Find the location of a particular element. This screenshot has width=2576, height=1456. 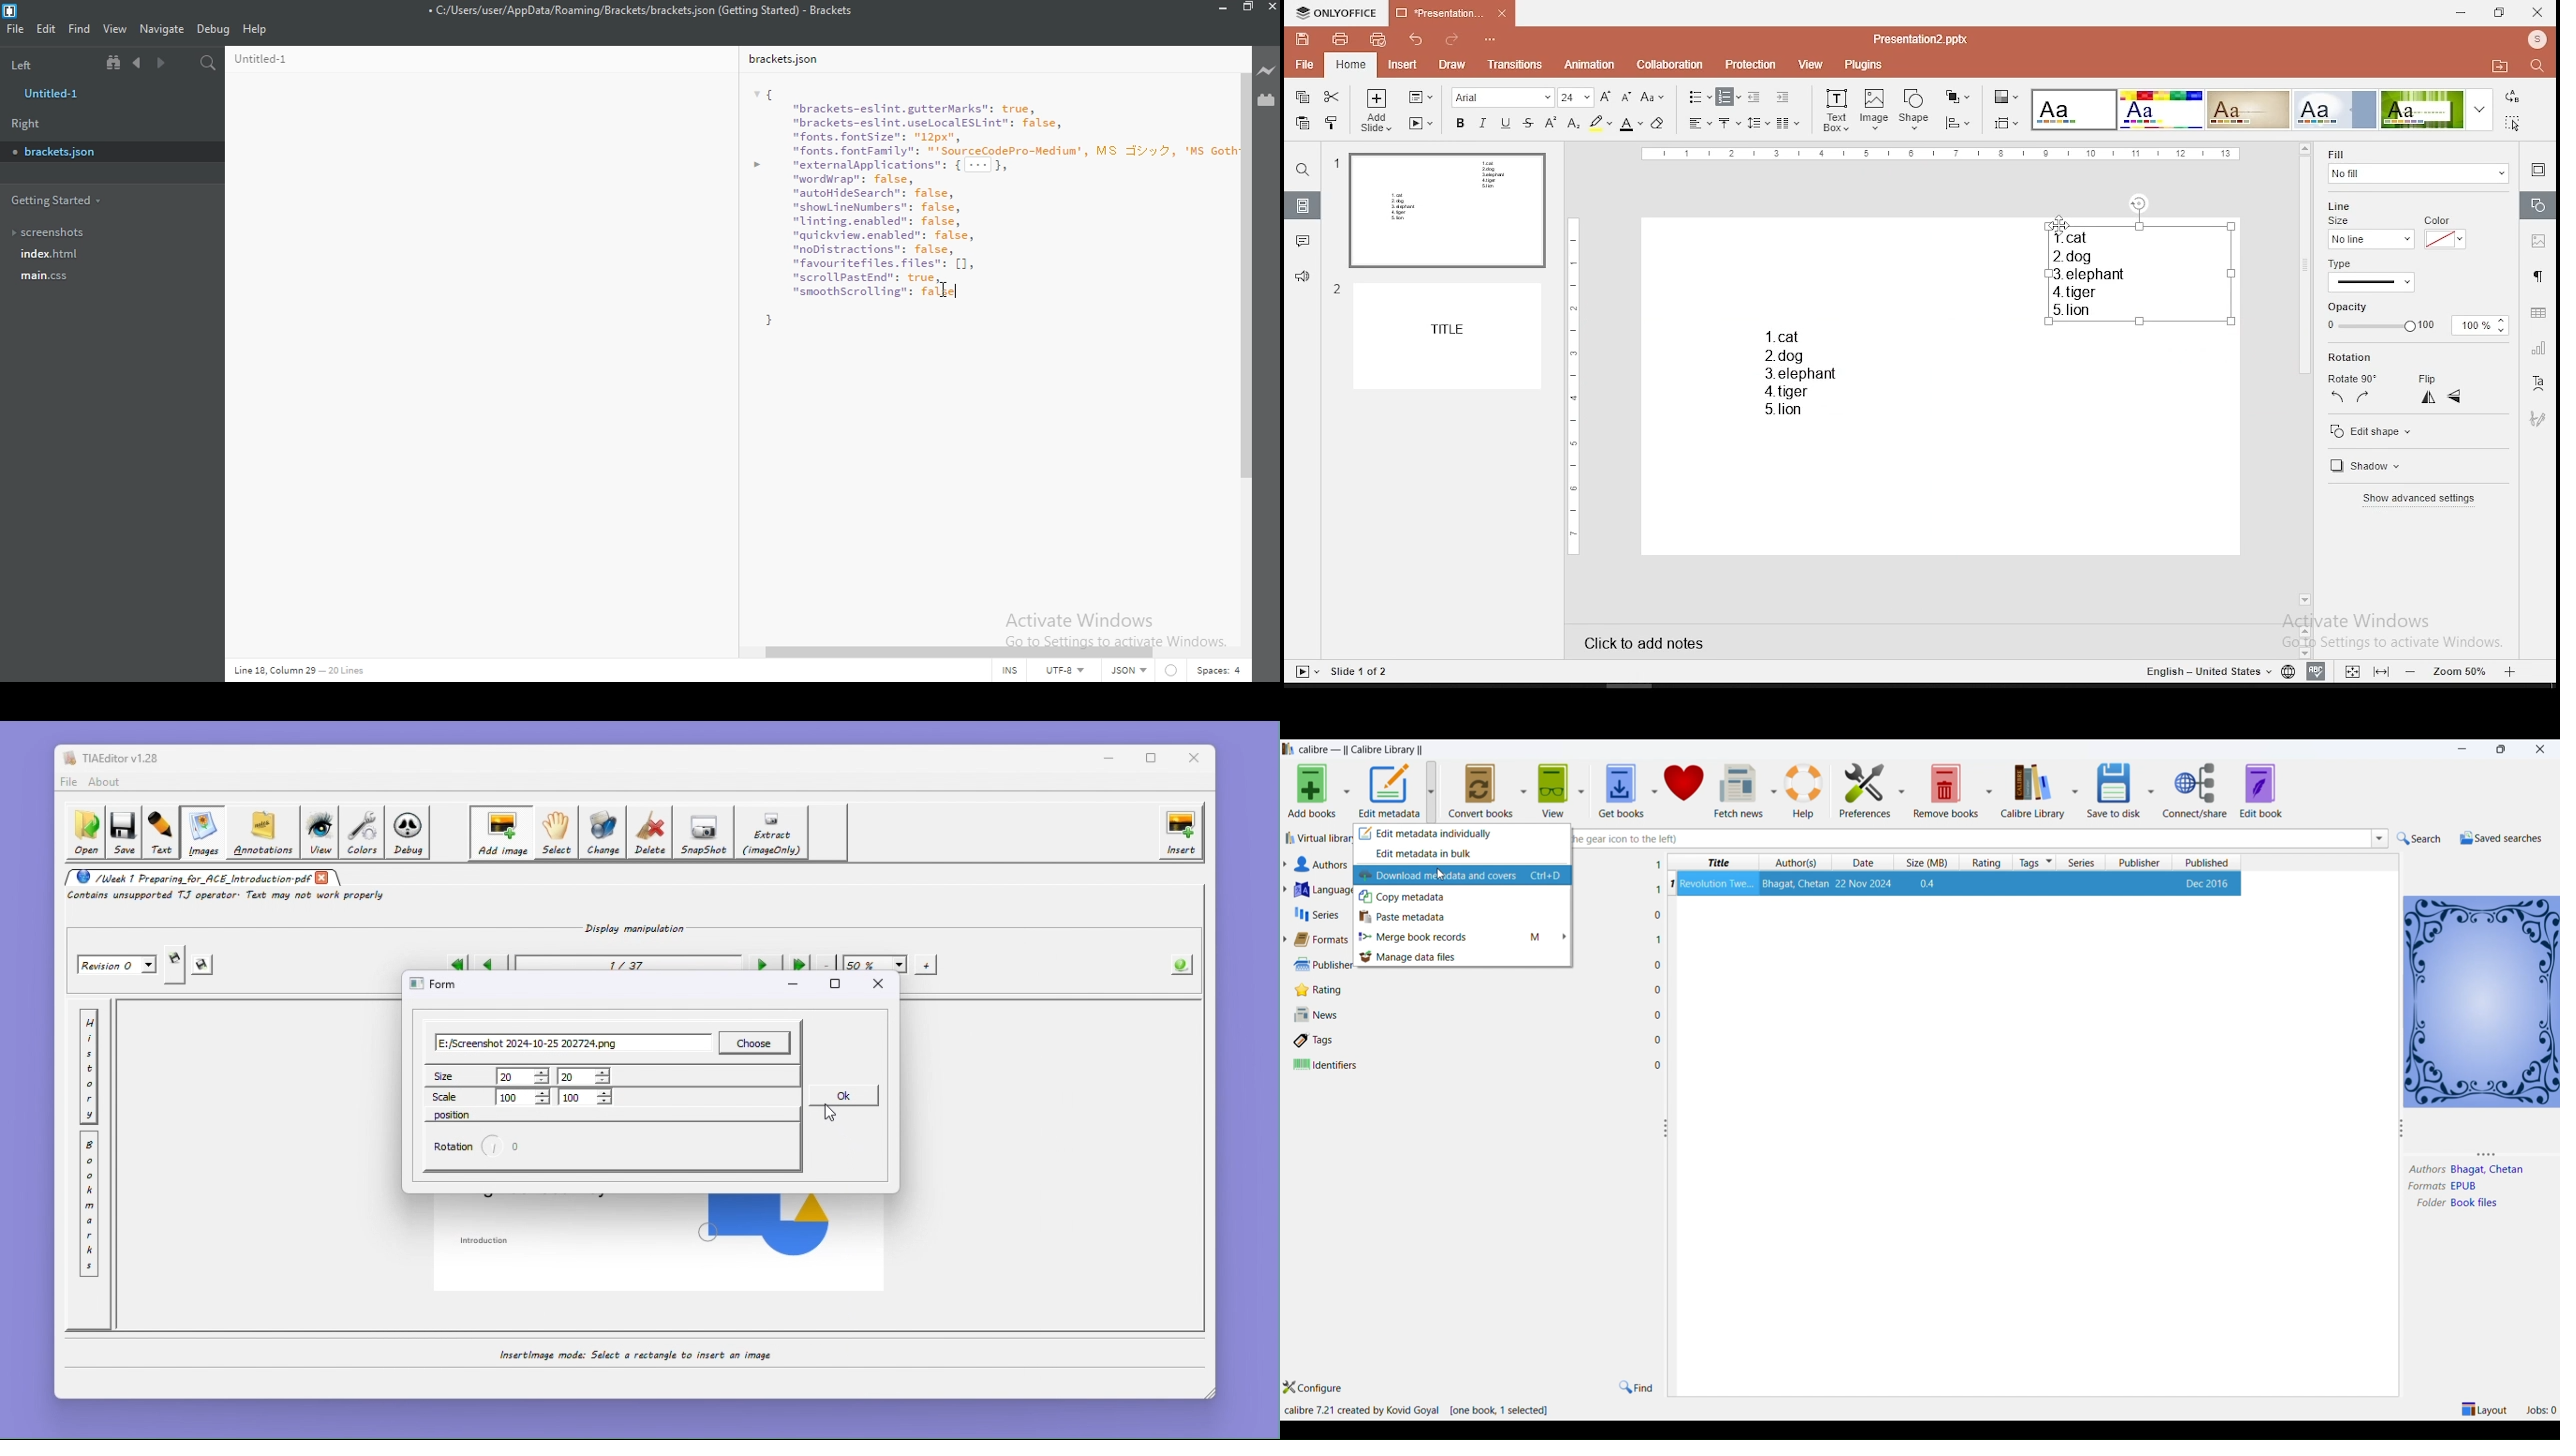

size is located at coordinates (1923, 863).